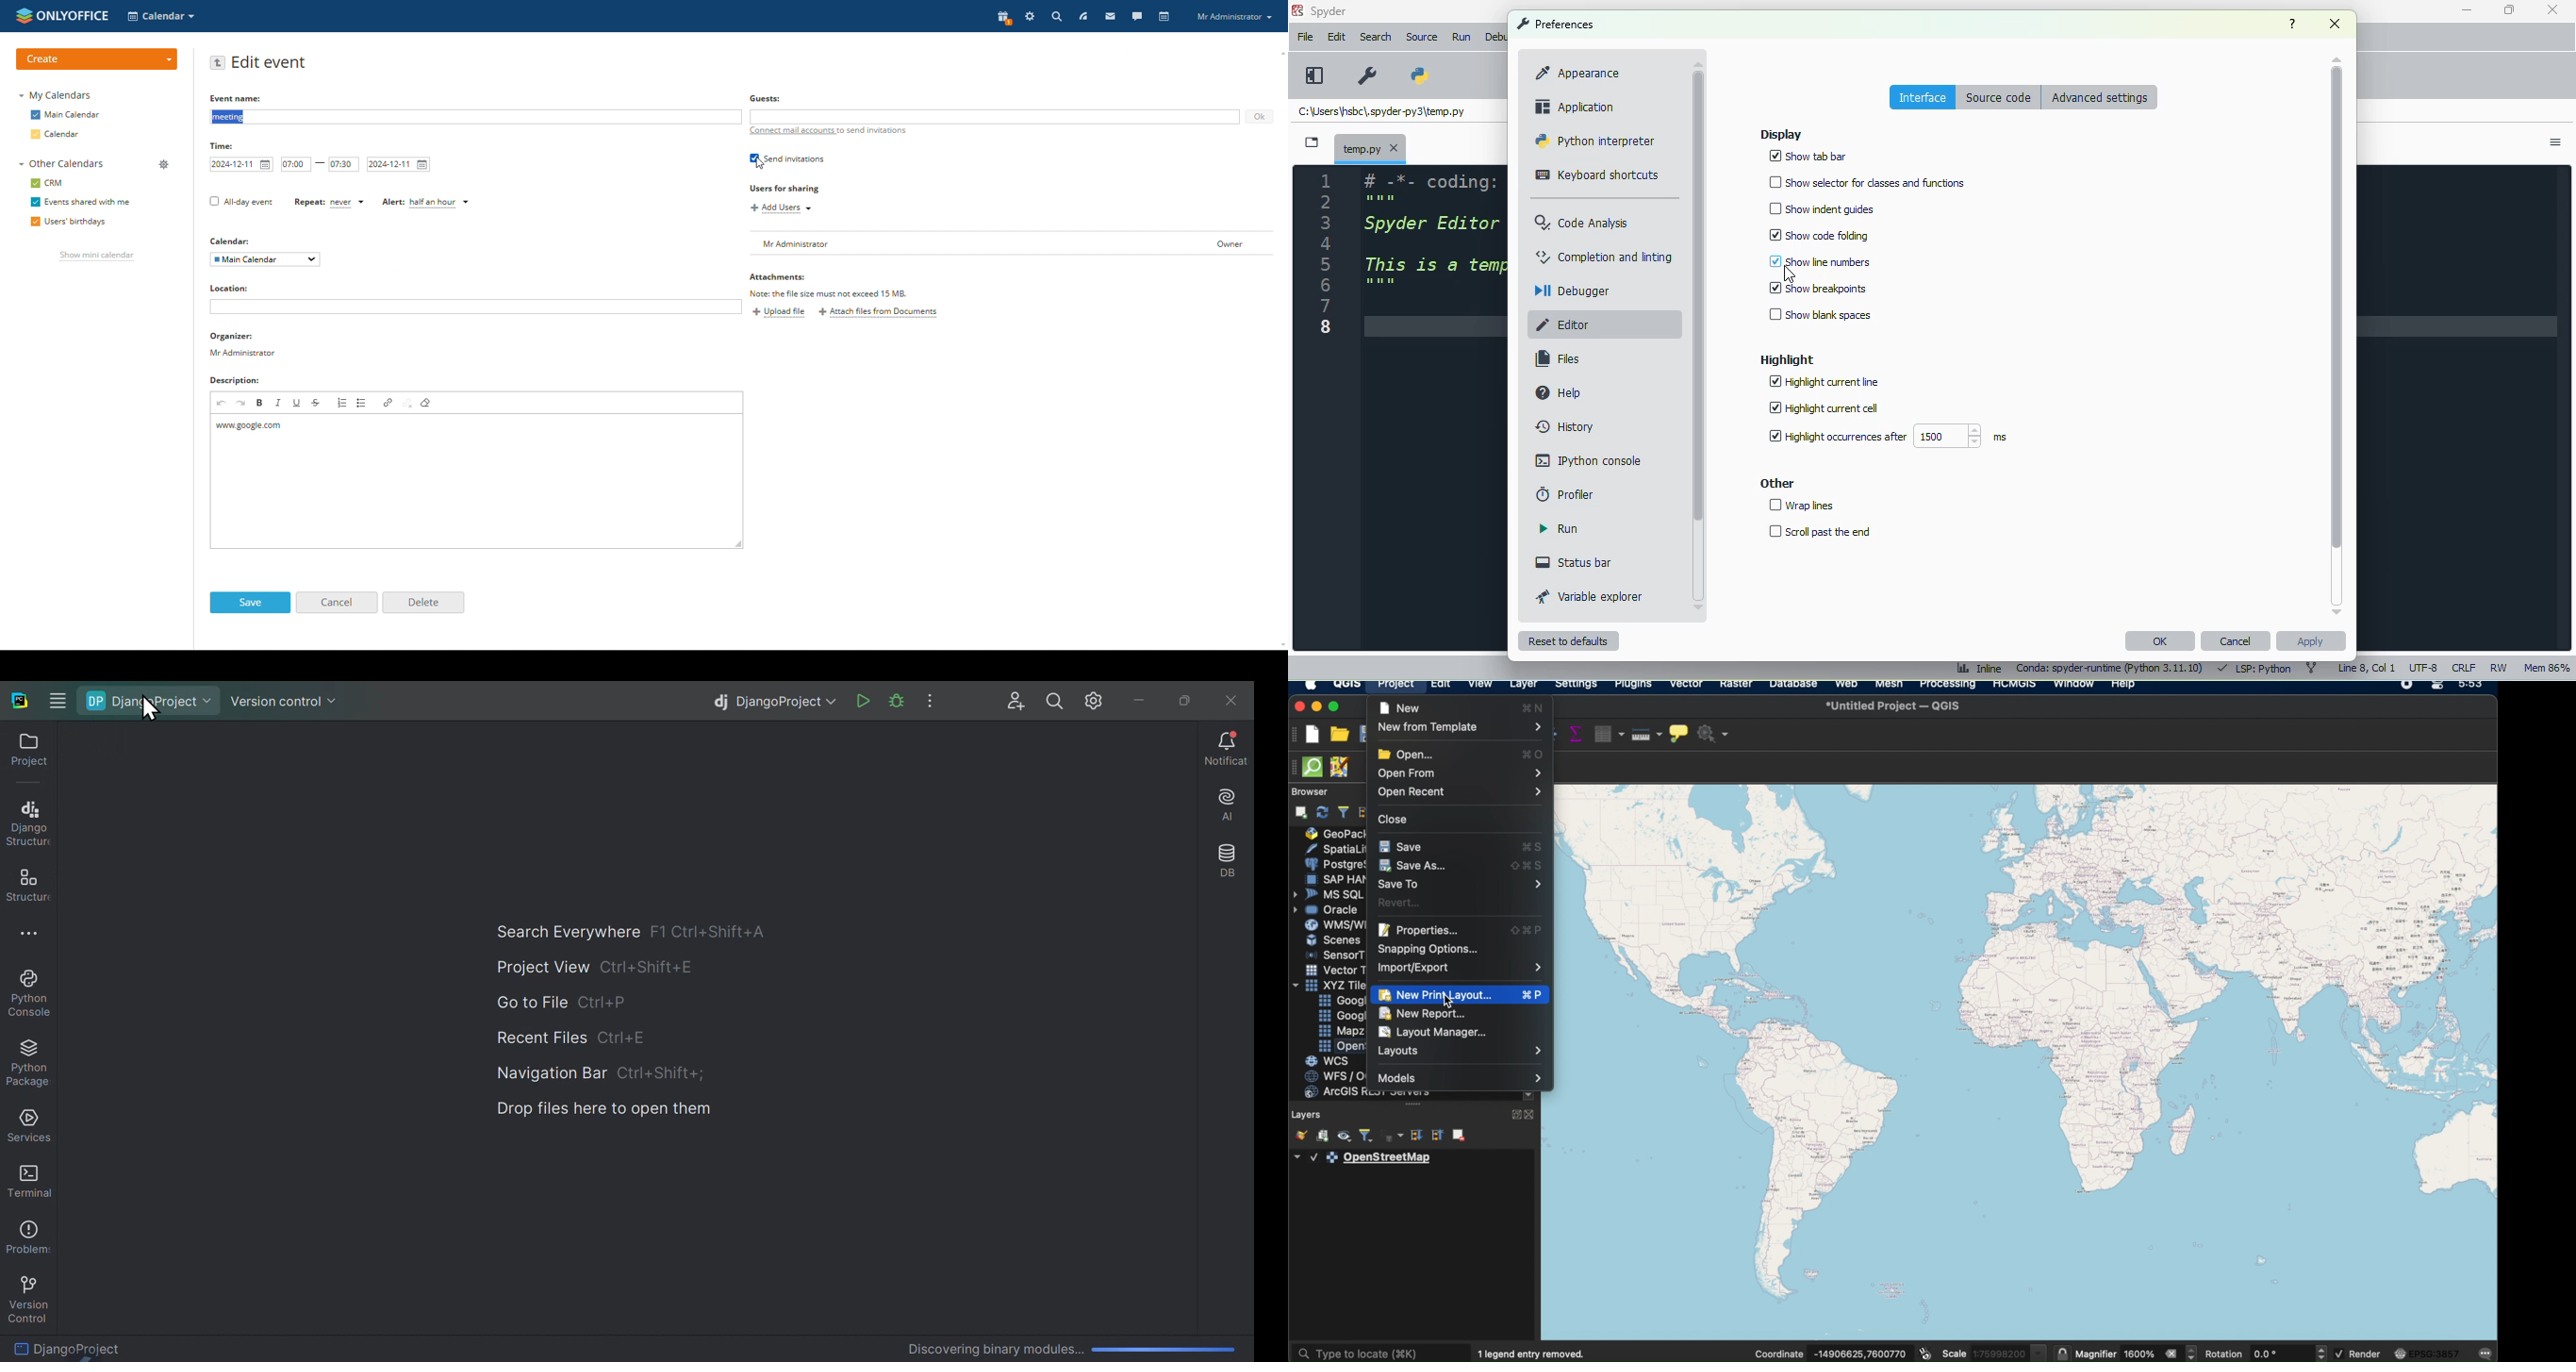 The width and height of the screenshot is (2576, 1372). What do you see at coordinates (2424, 667) in the screenshot?
I see `UTF-8` at bounding box center [2424, 667].